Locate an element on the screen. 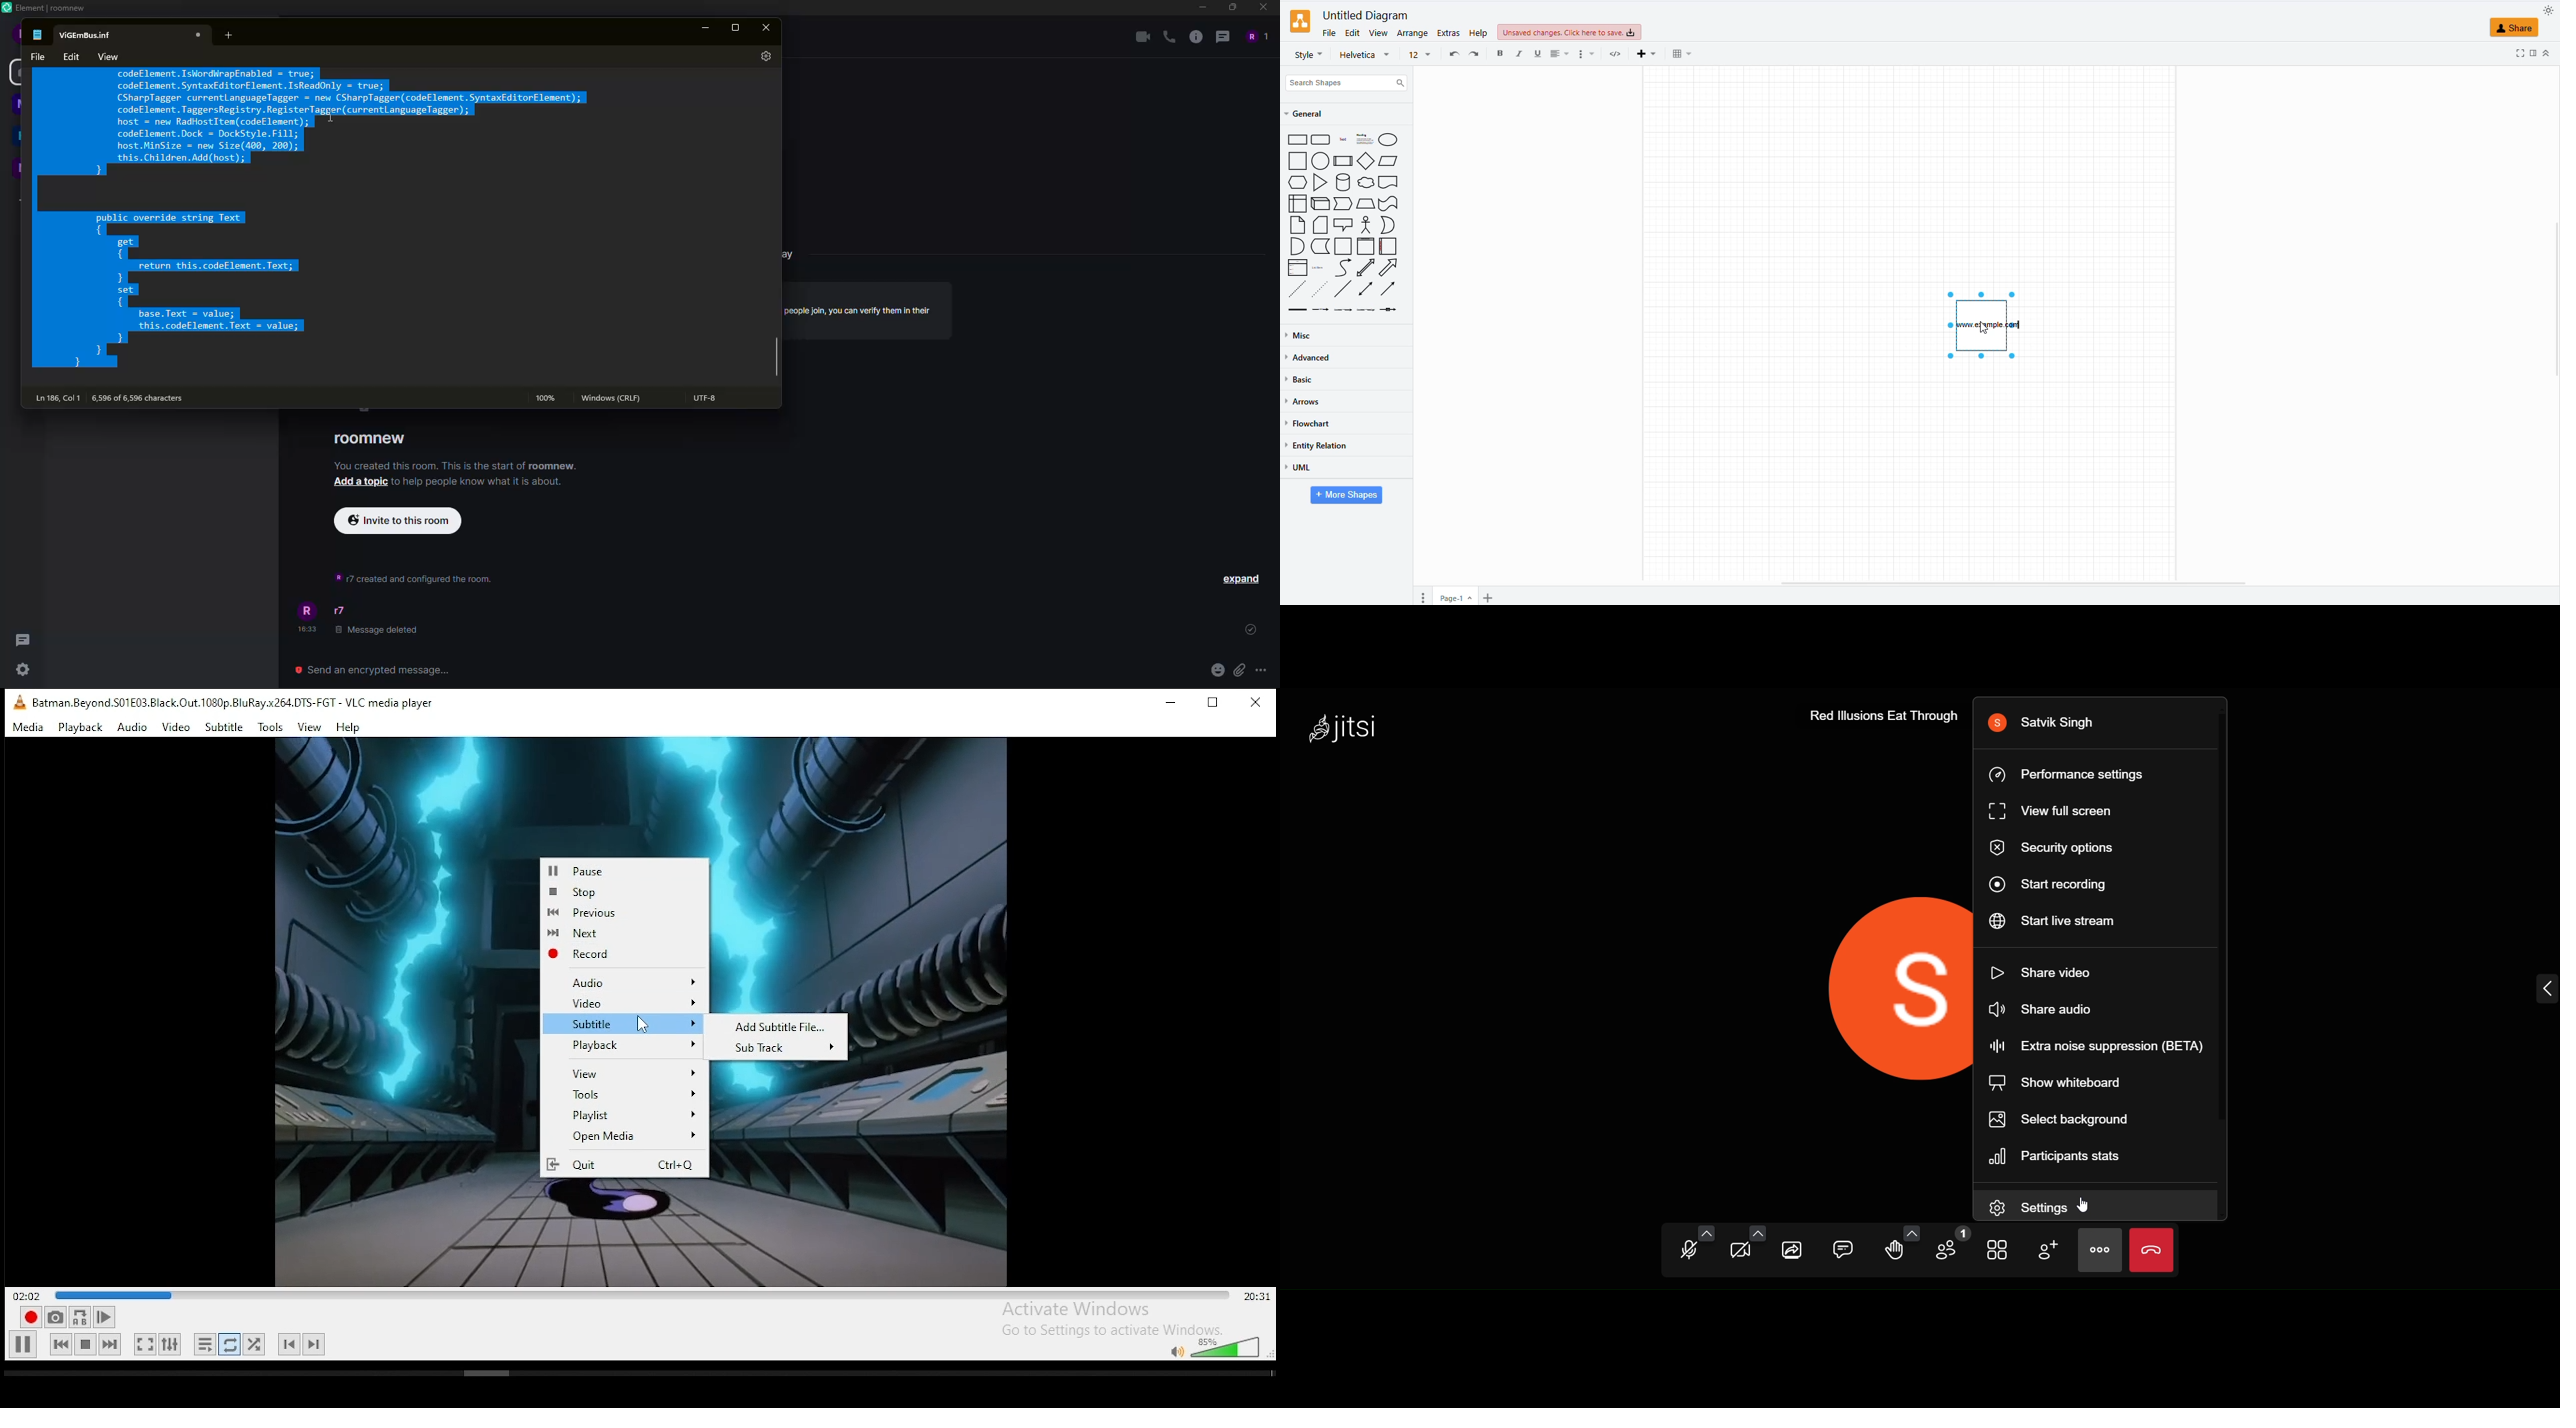 This screenshot has height=1428, width=2576. previous media in playlist, skips backward when held is located at coordinates (61, 1345).